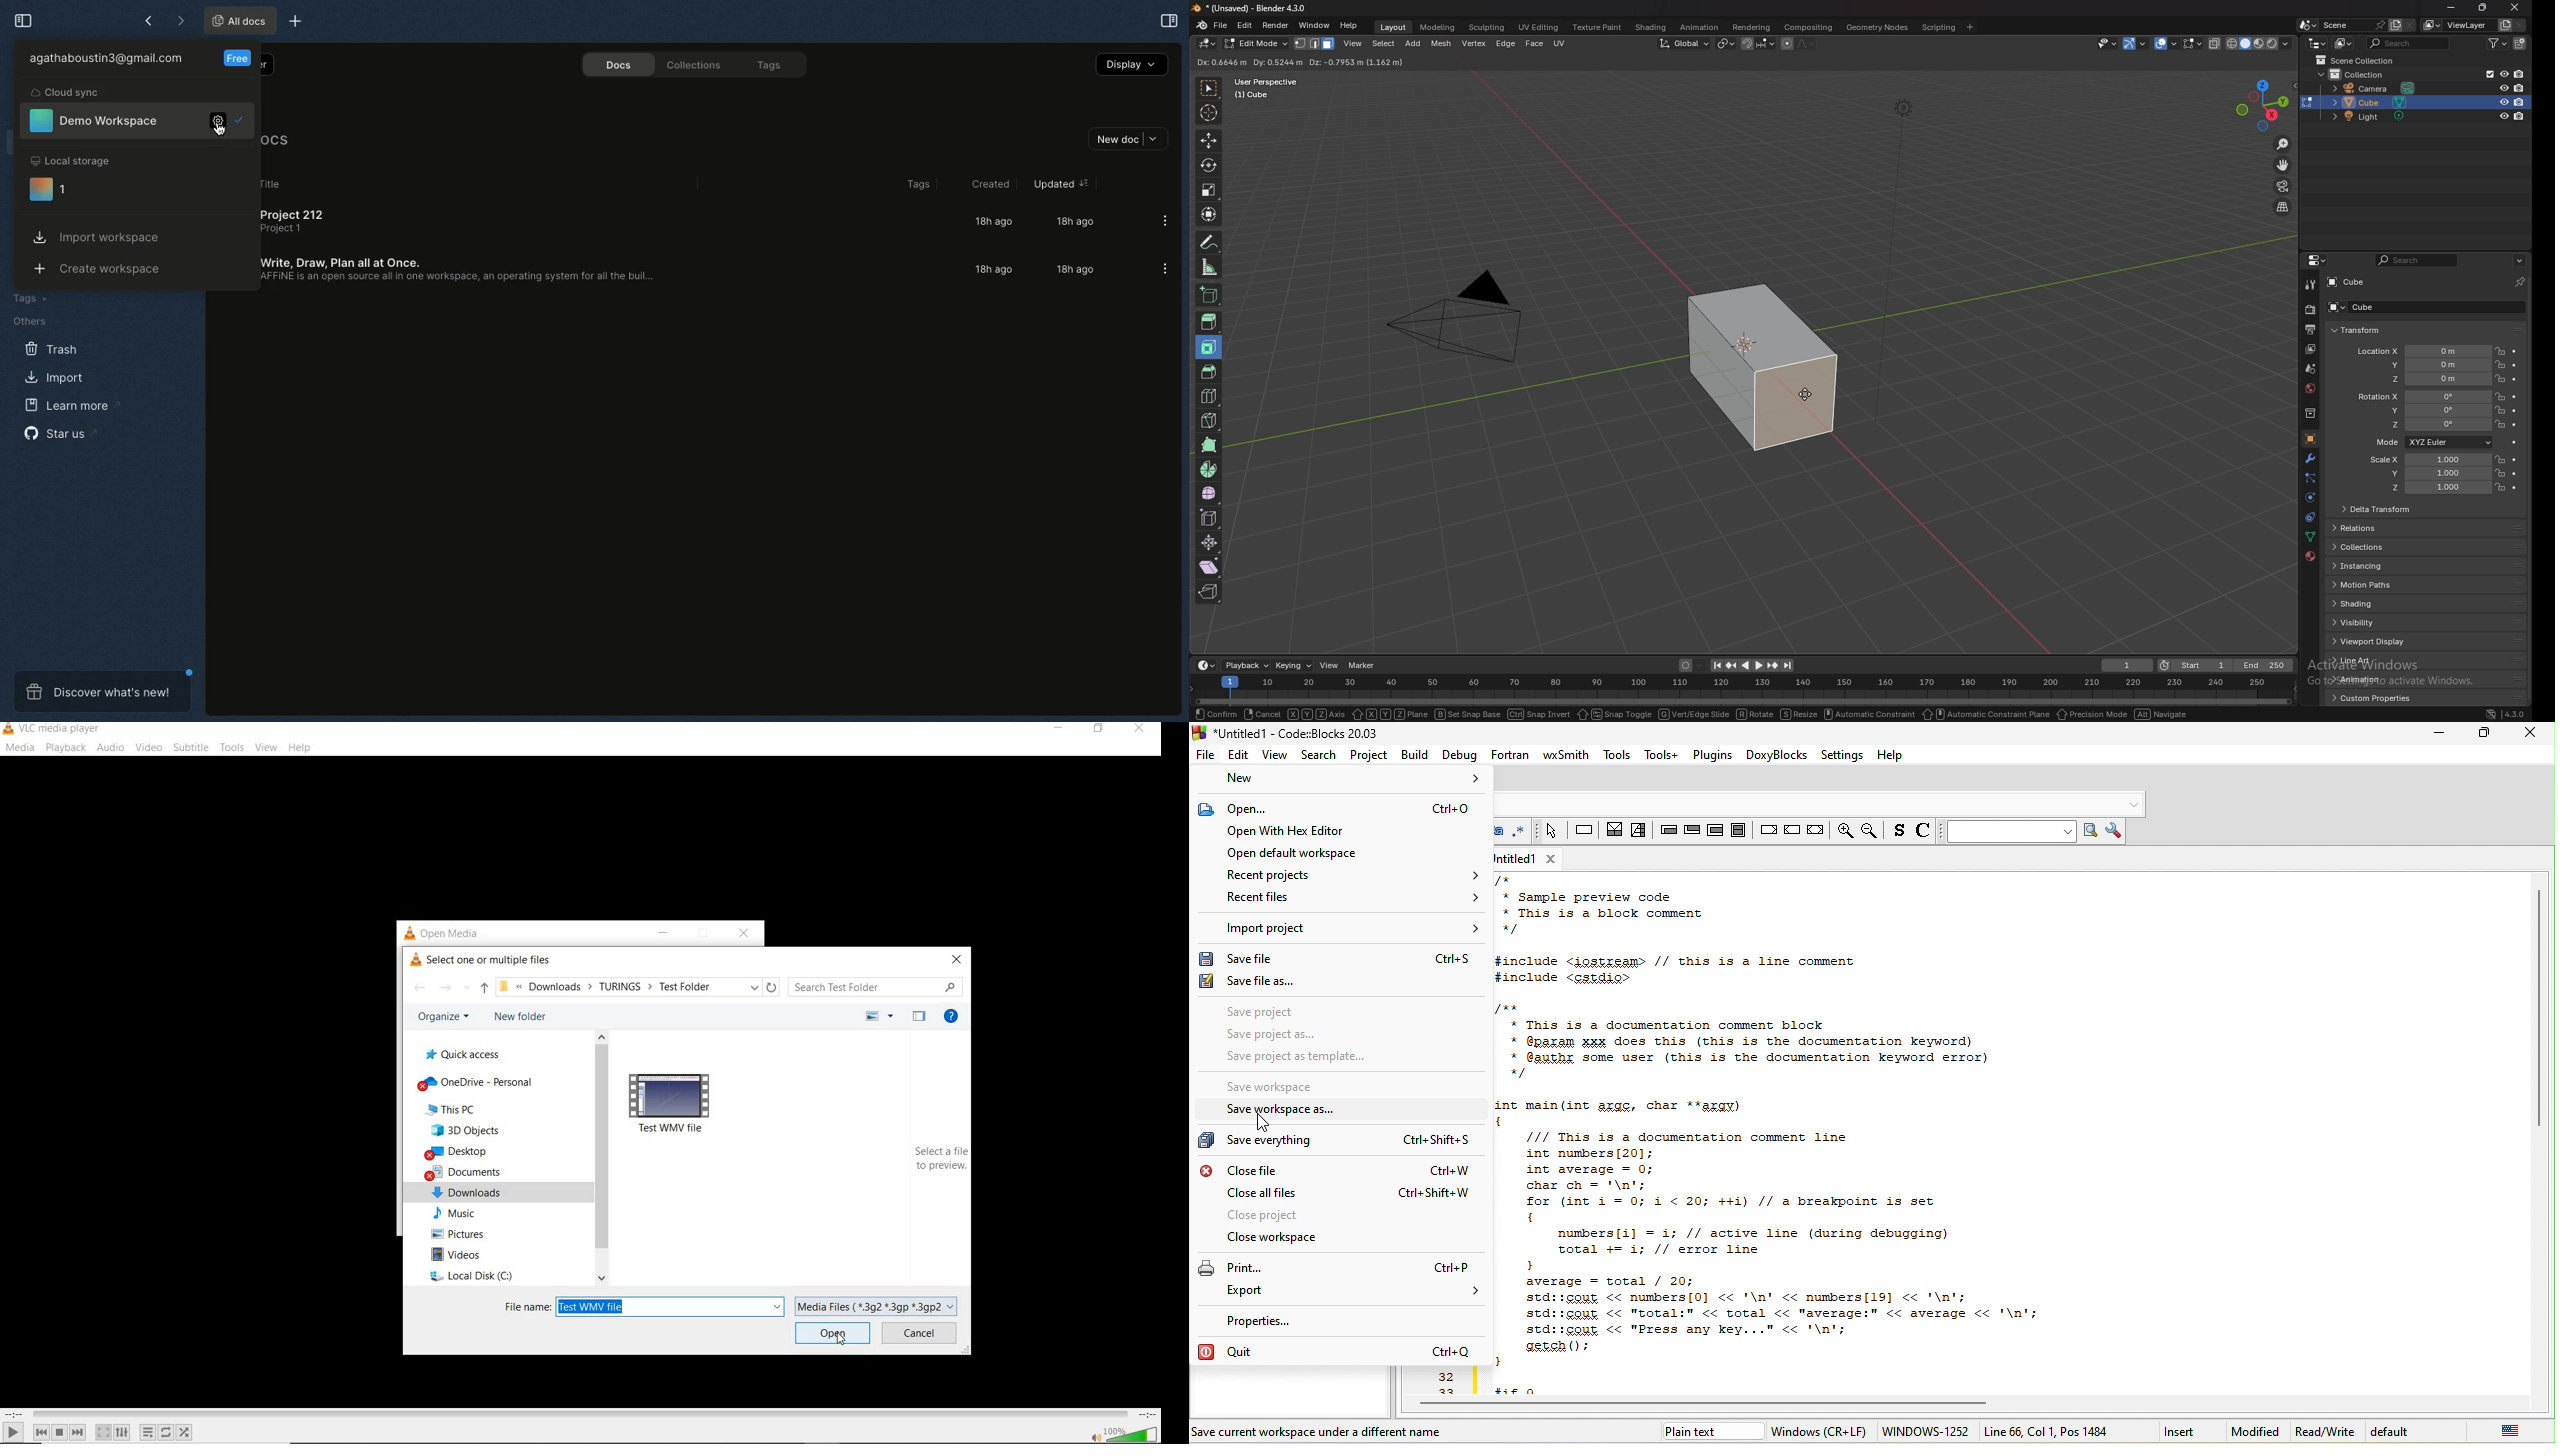  Describe the element at coordinates (1567, 756) in the screenshot. I see `wxsmith` at that location.